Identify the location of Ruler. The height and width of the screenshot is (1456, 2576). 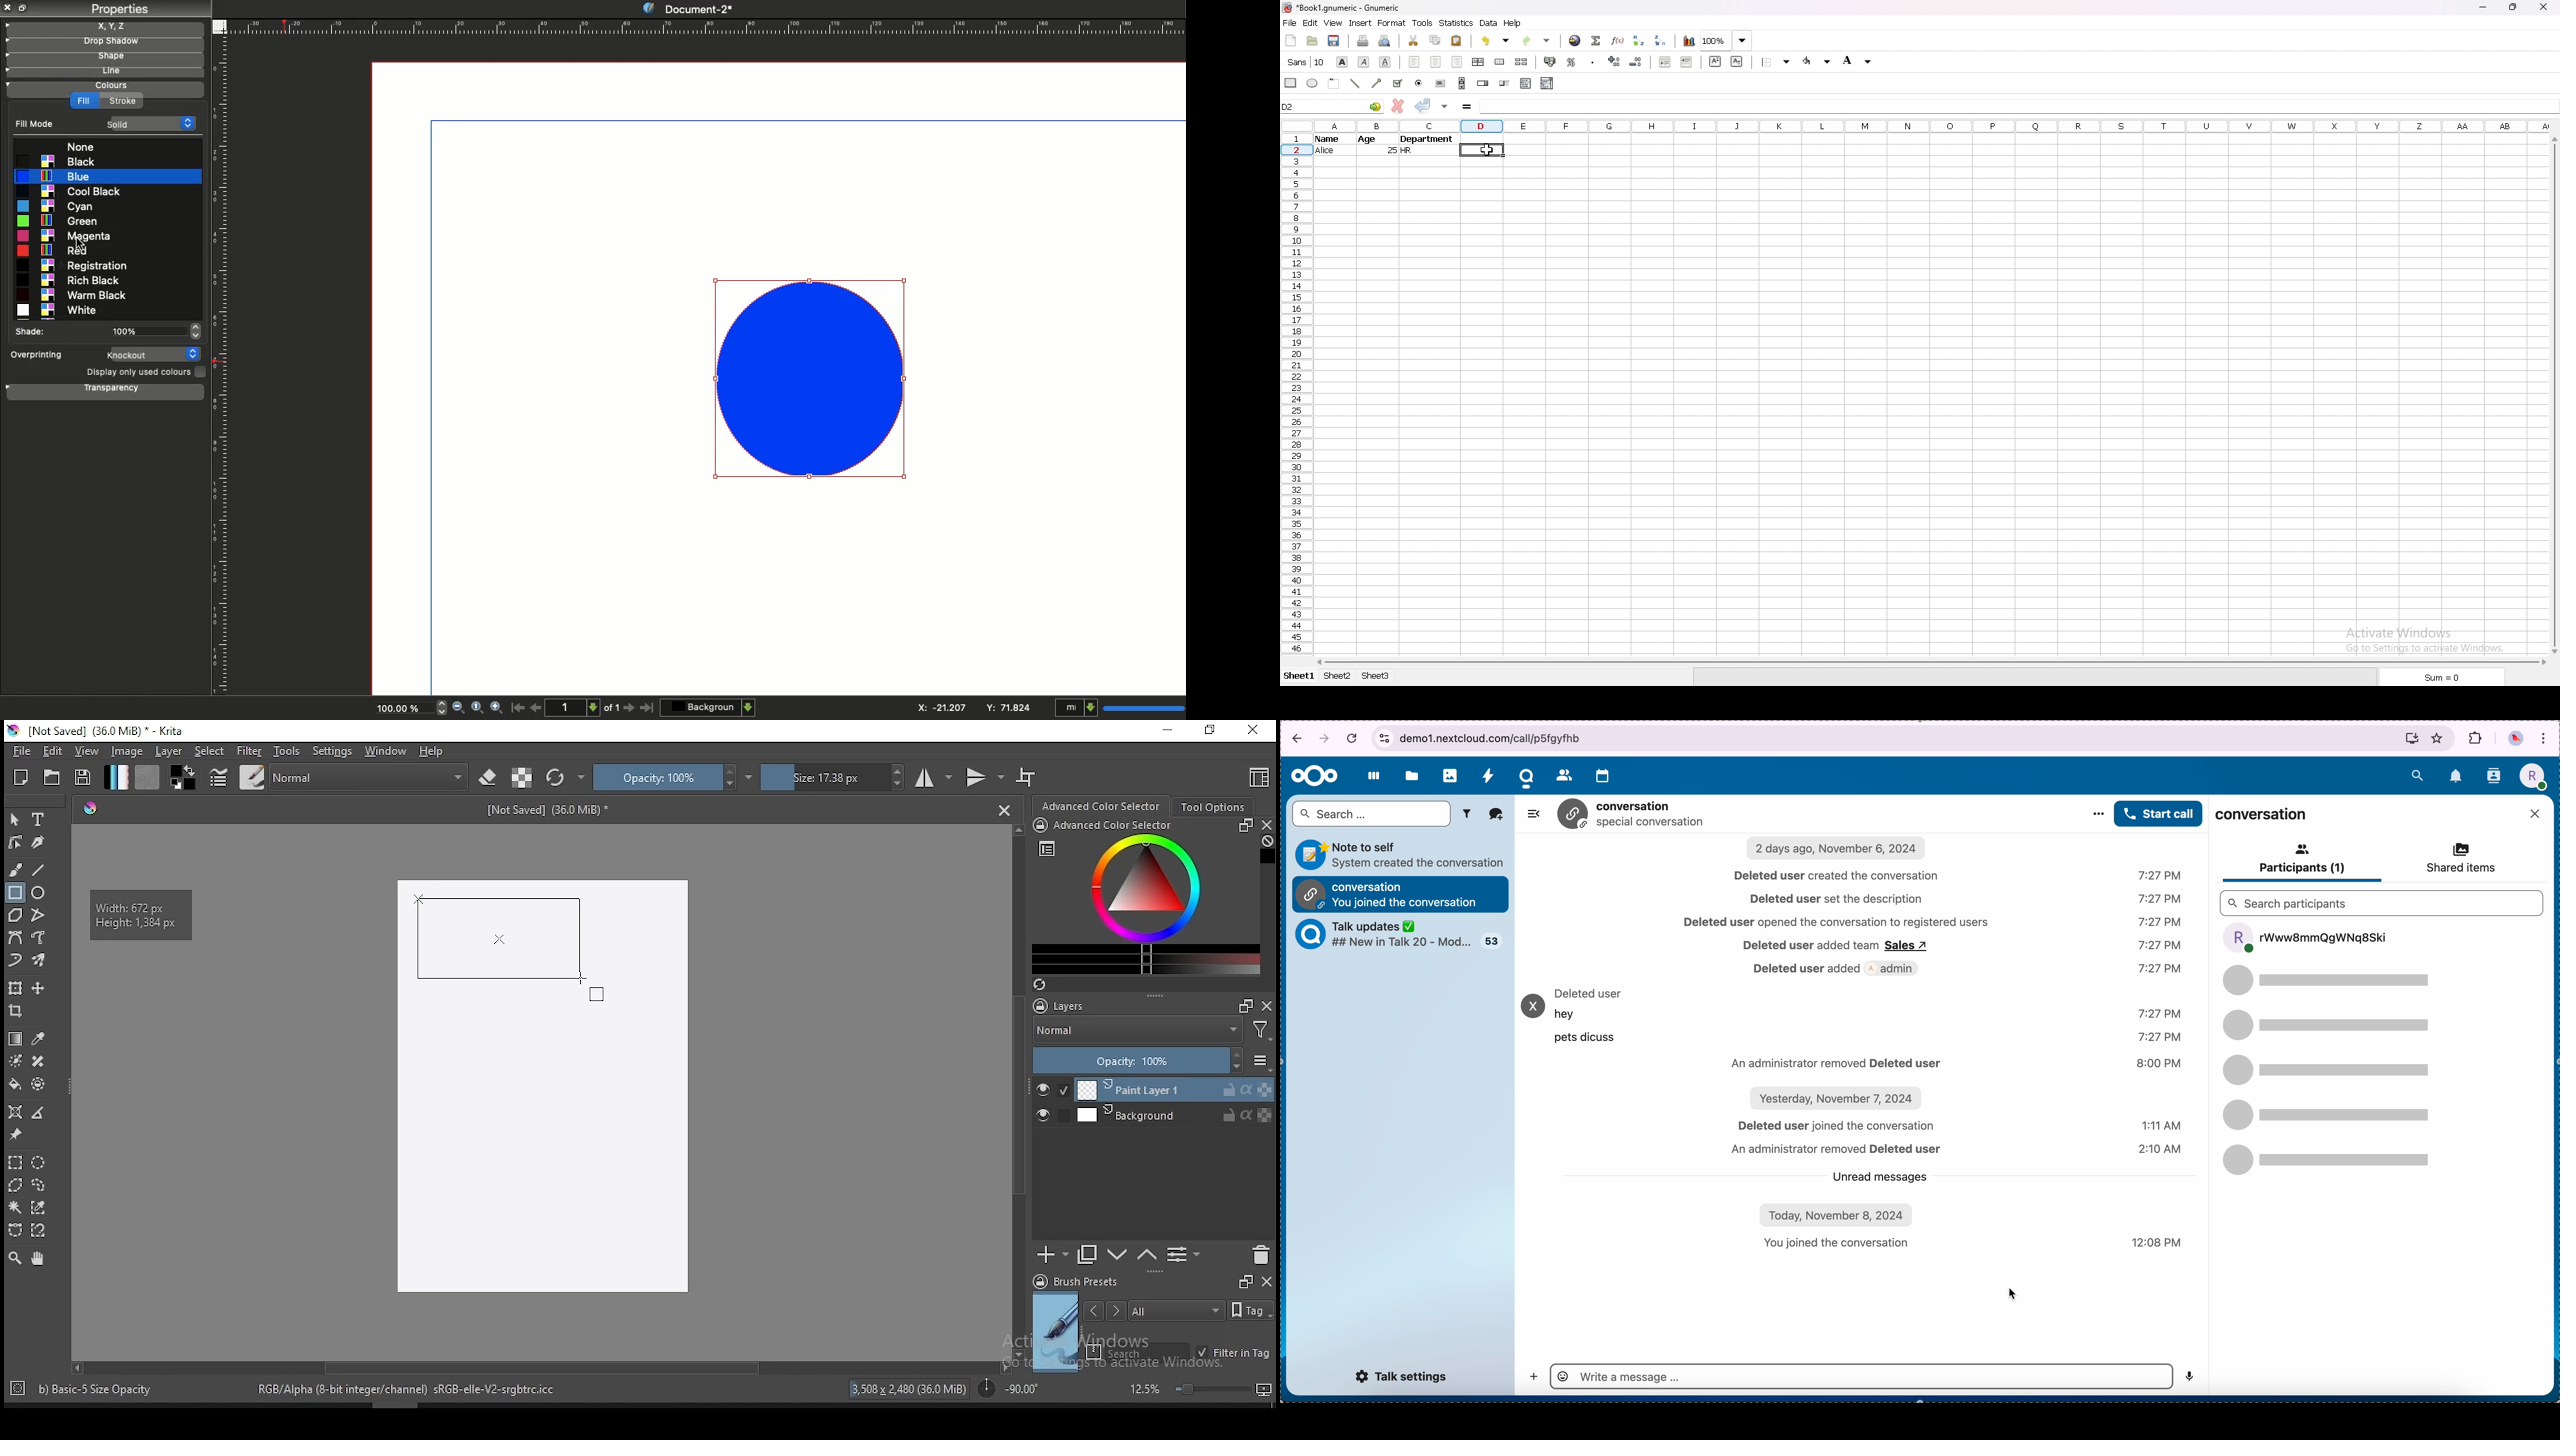
(222, 367).